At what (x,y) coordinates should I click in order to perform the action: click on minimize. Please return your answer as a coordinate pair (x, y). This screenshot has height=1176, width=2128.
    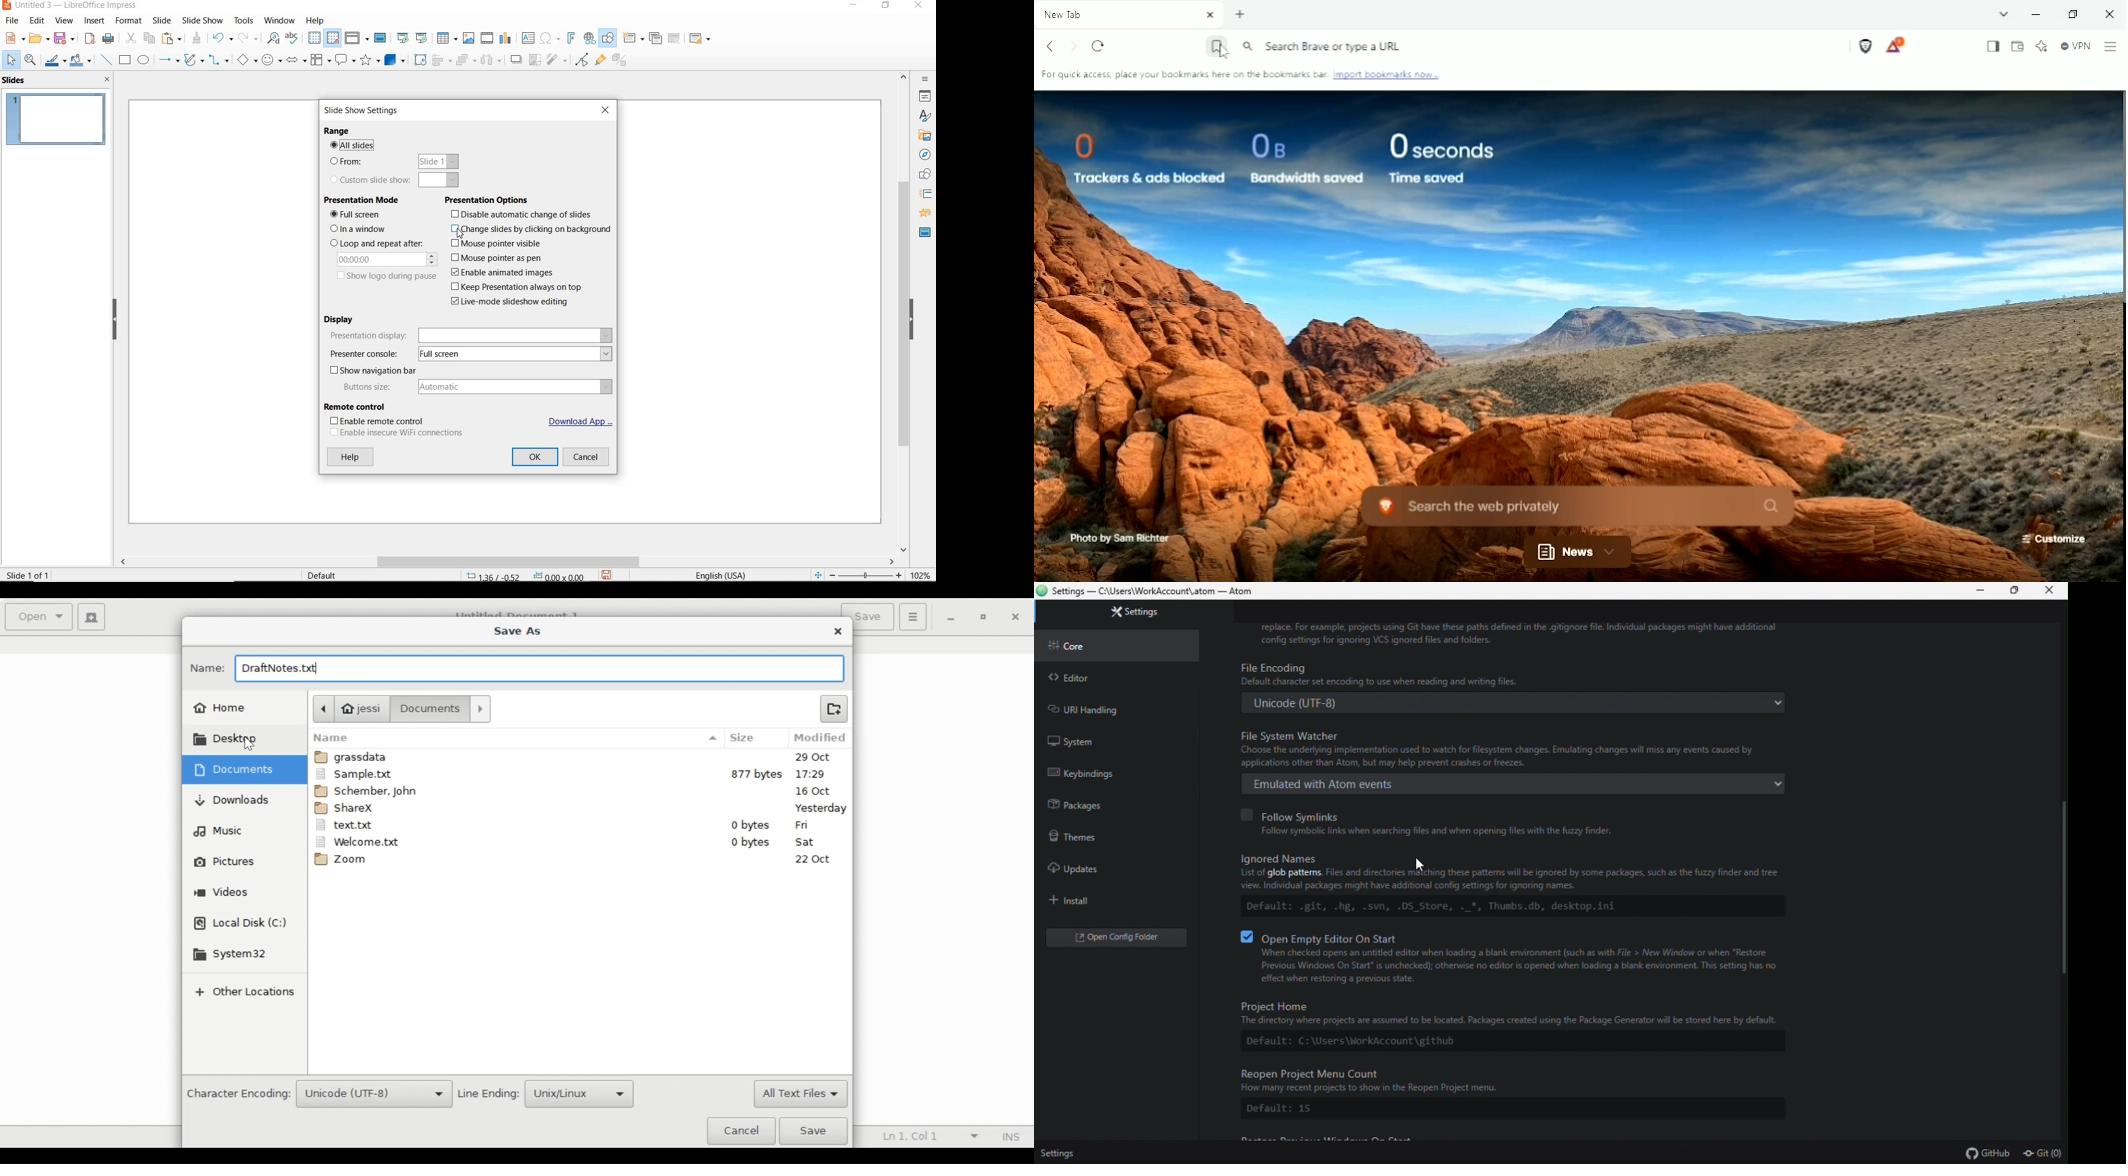
    Looking at the image, I should click on (1973, 591).